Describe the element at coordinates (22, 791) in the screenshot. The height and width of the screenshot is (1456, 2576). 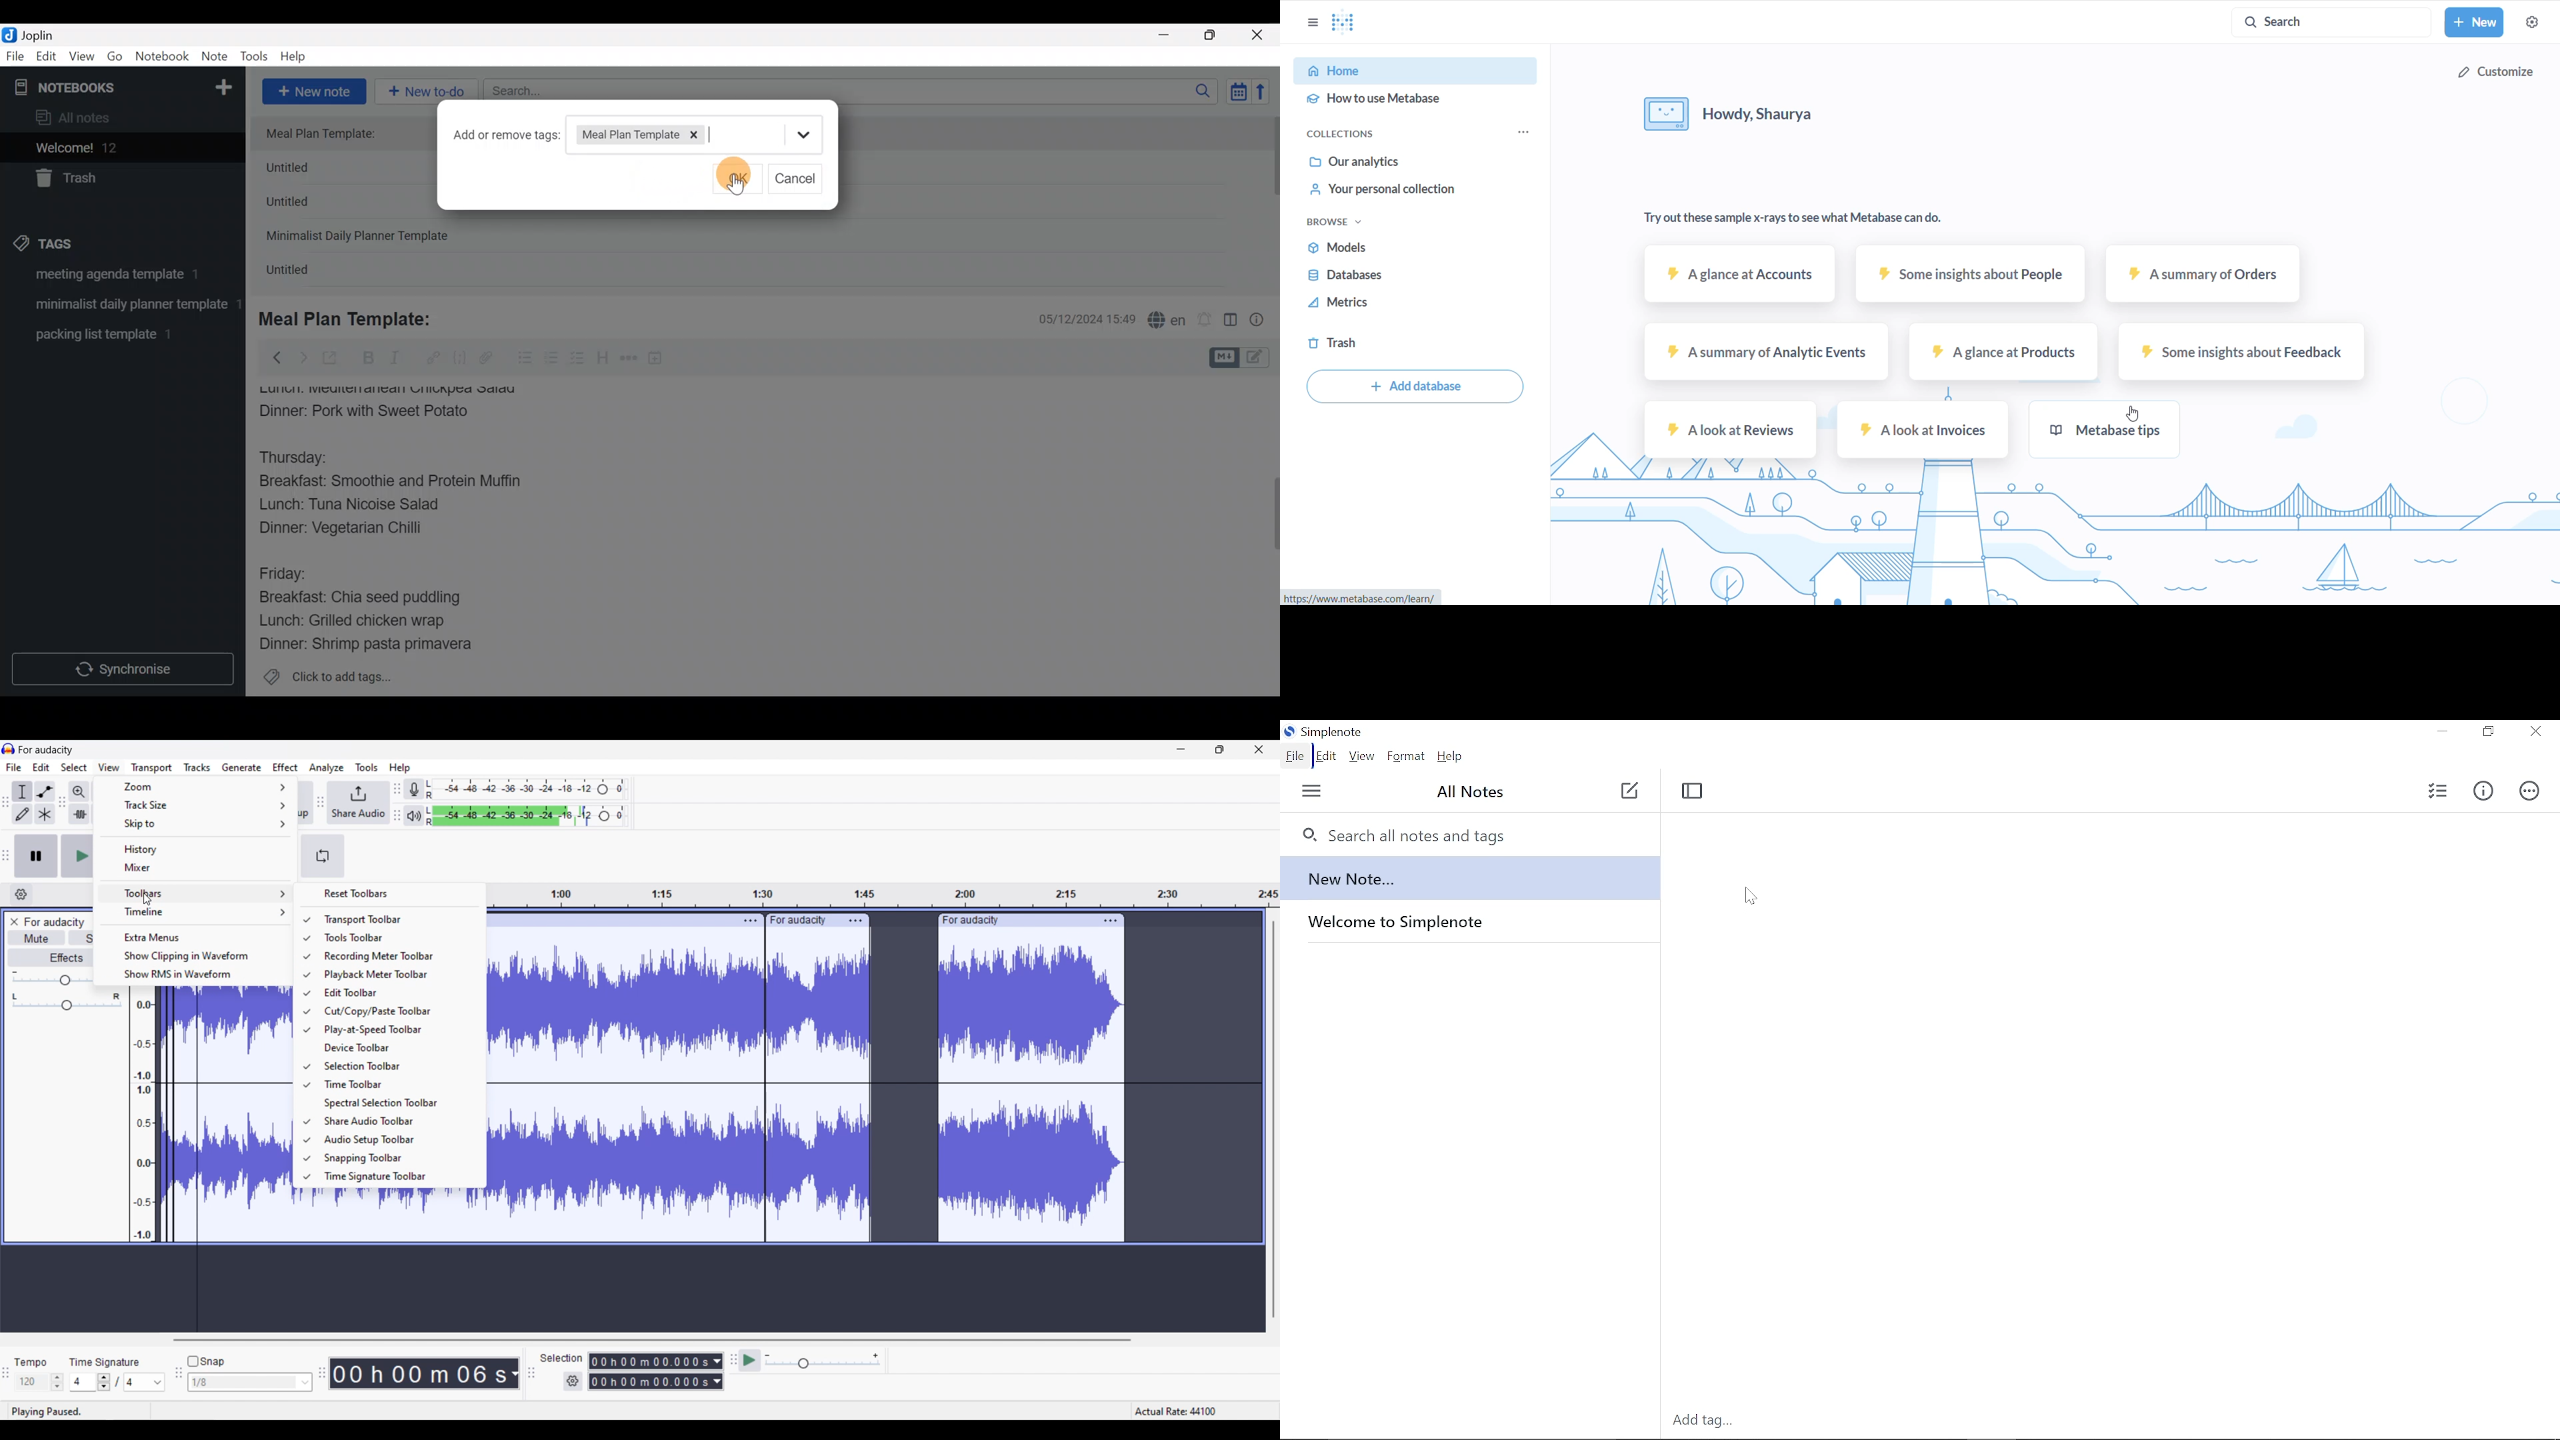
I see `Selection tool` at that location.